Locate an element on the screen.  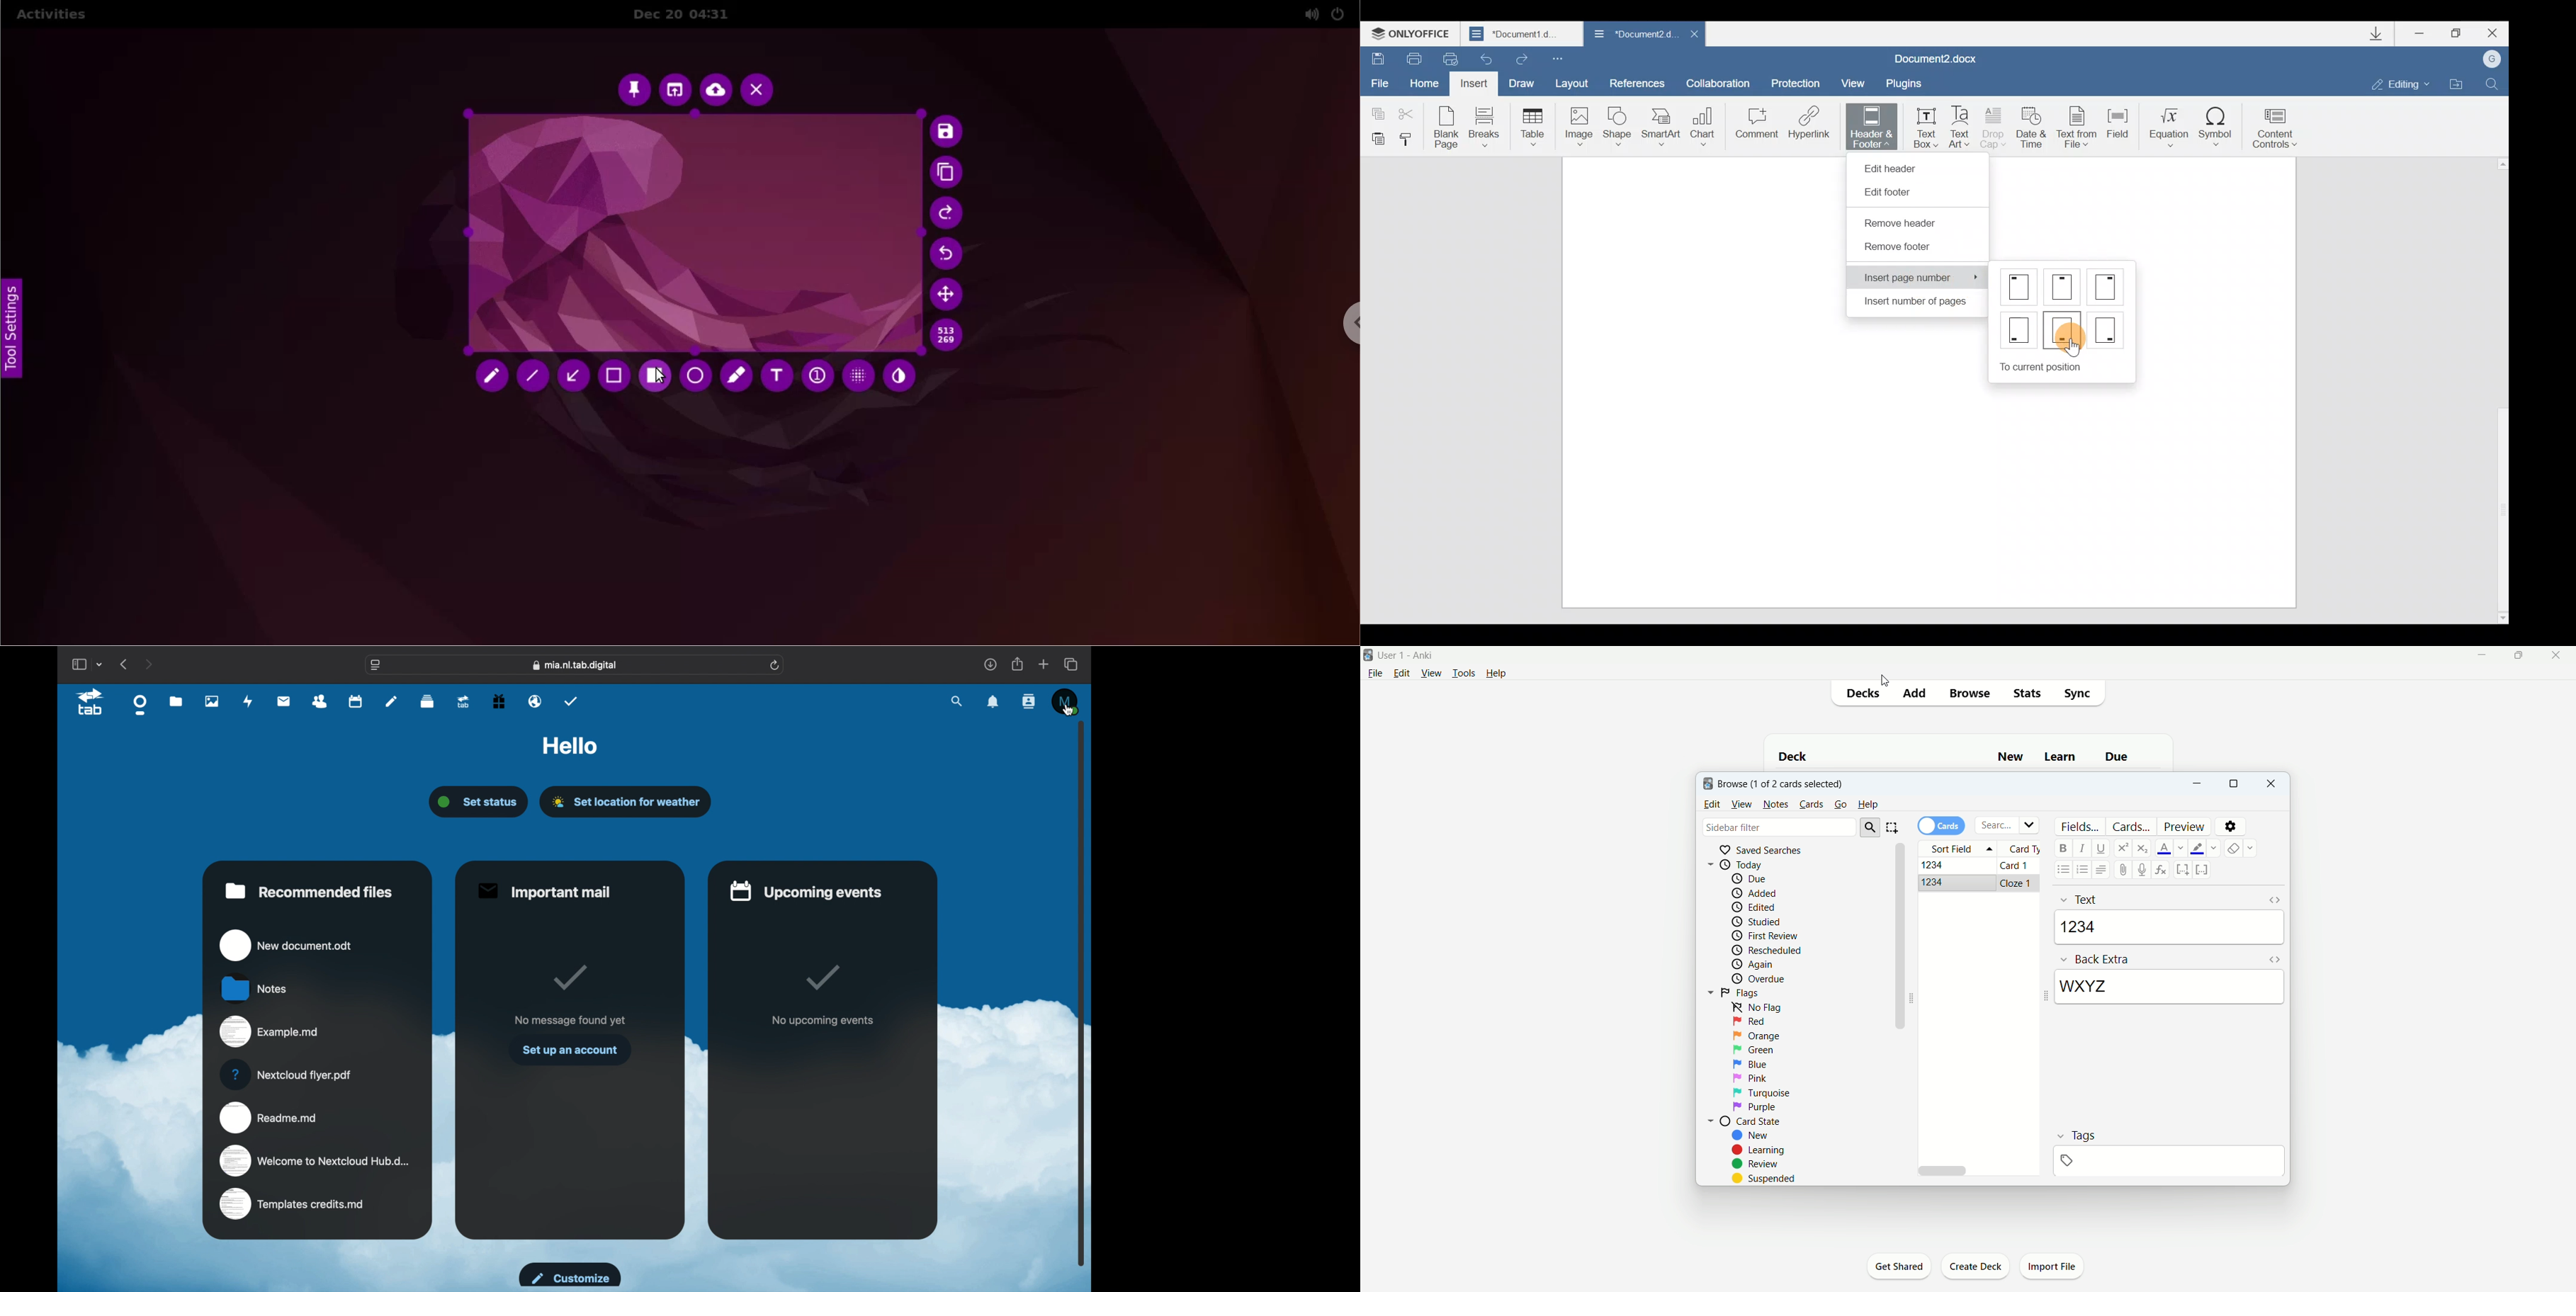
Position 6 is located at coordinates (2106, 328).